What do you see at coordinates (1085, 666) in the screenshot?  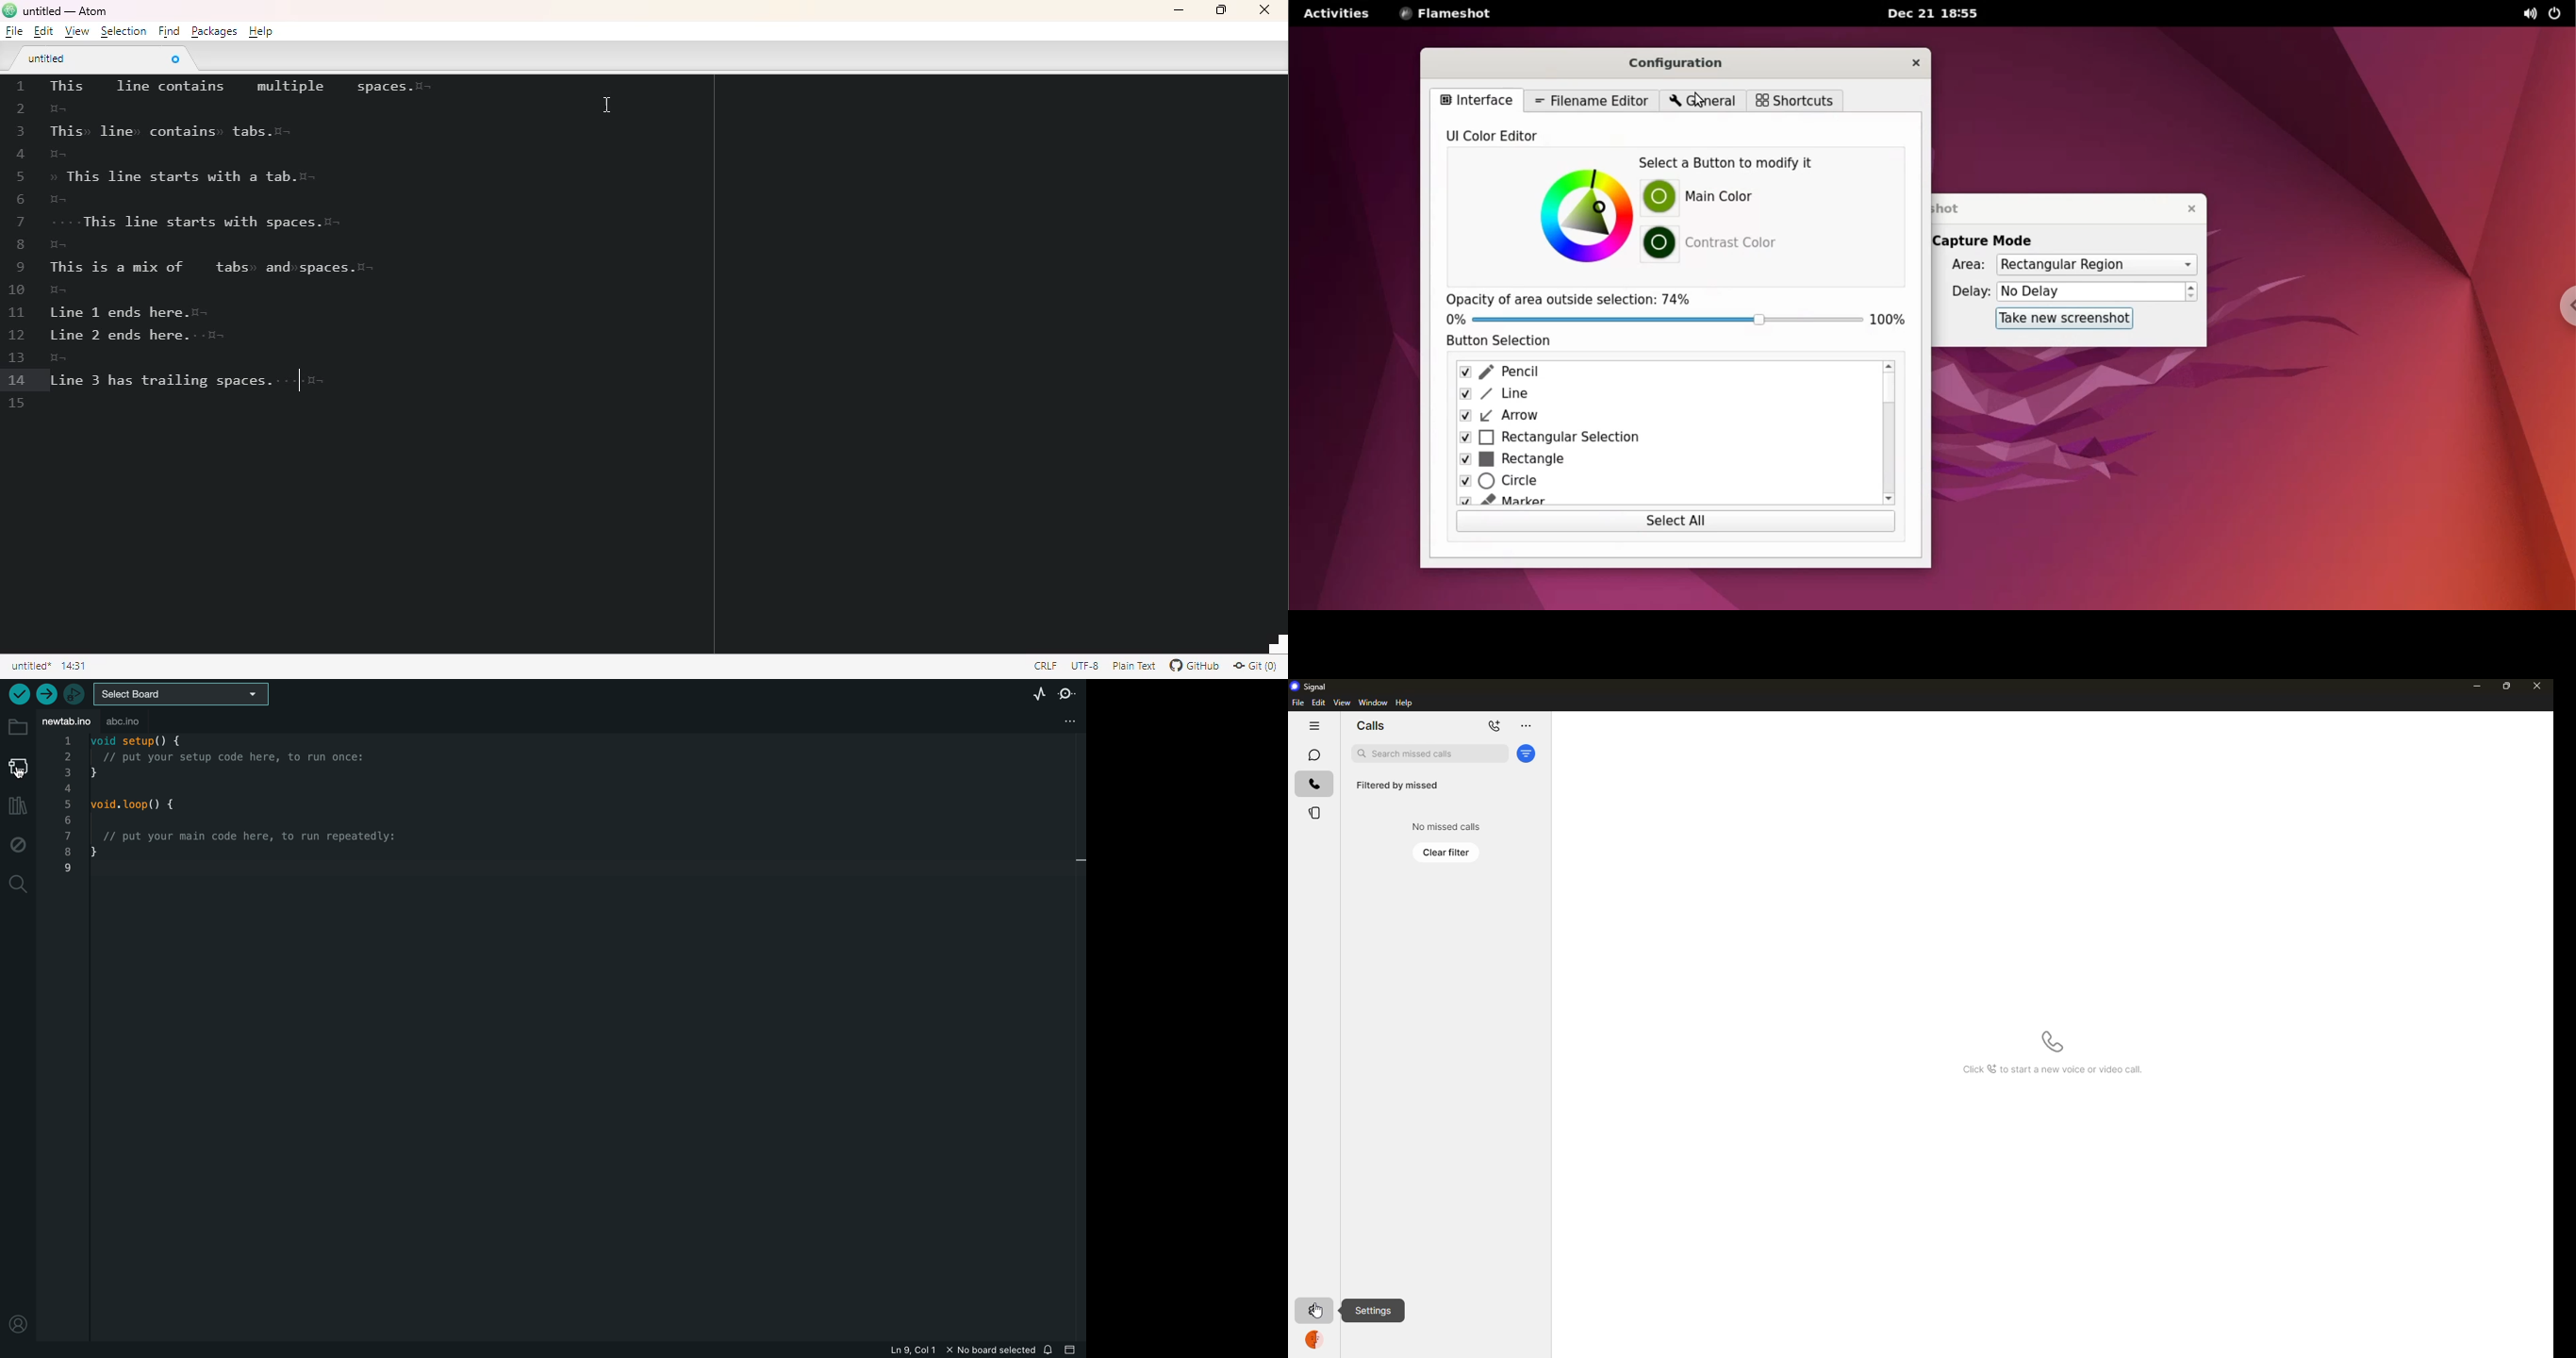 I see `this file uses UTF-8 encoding` at bounding box center [1085, 666].